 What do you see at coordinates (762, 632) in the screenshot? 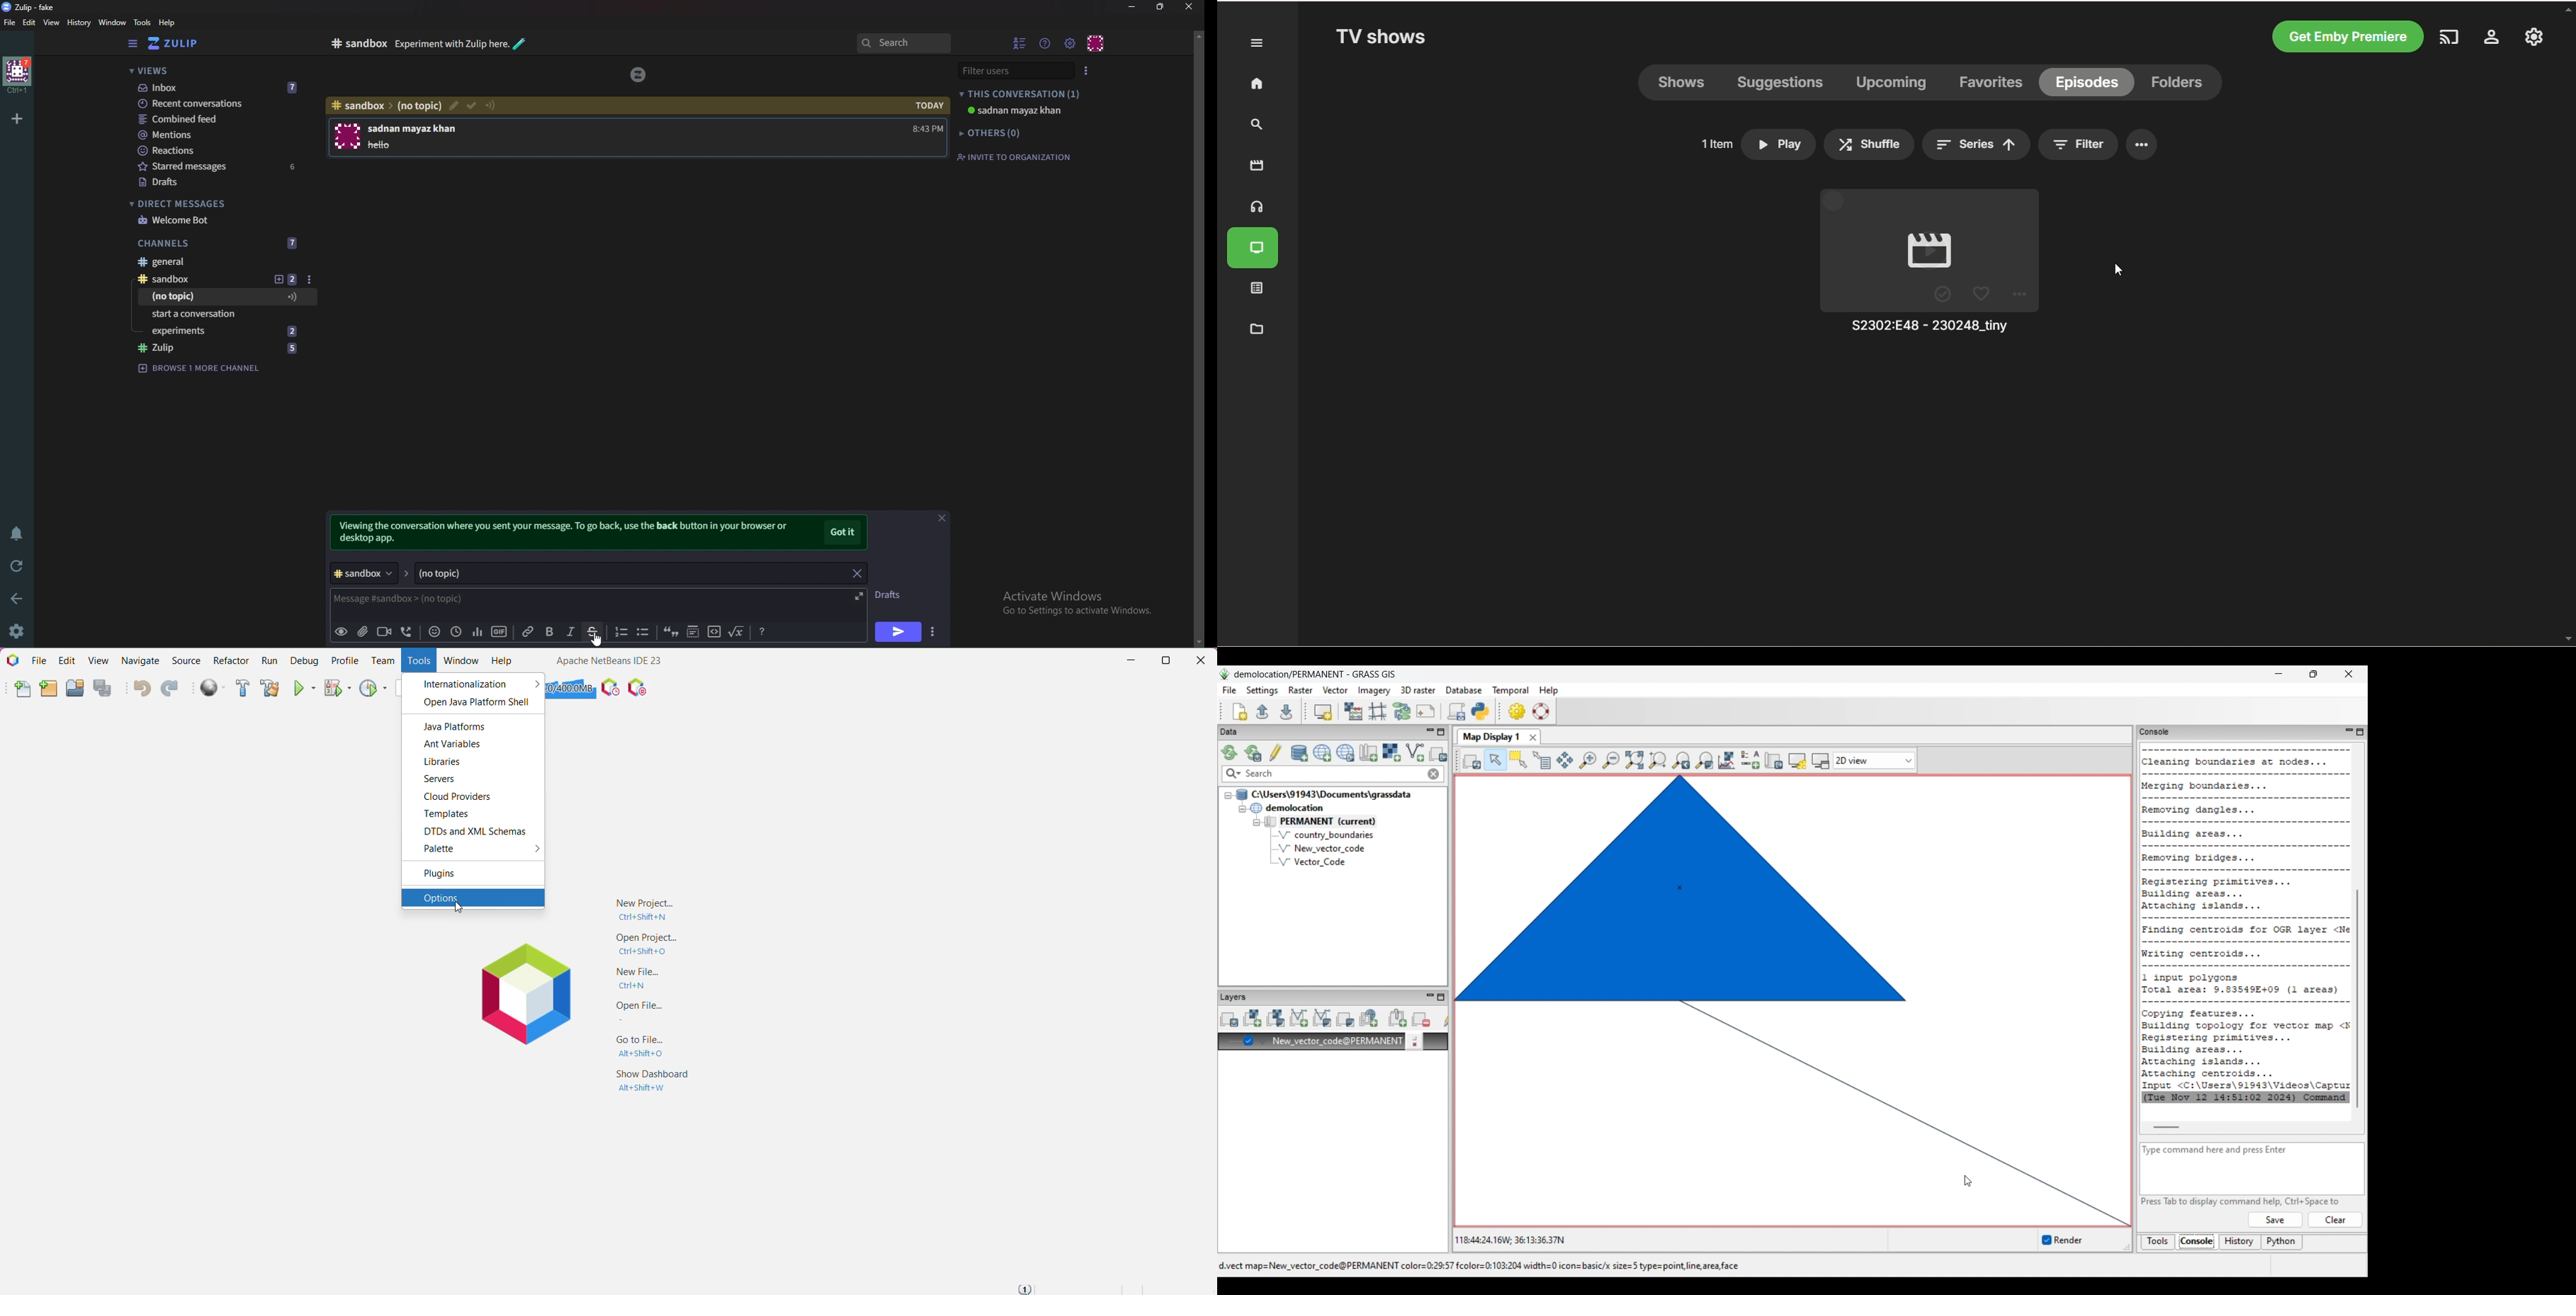
I see `format message` at bounding box center [762, 632].